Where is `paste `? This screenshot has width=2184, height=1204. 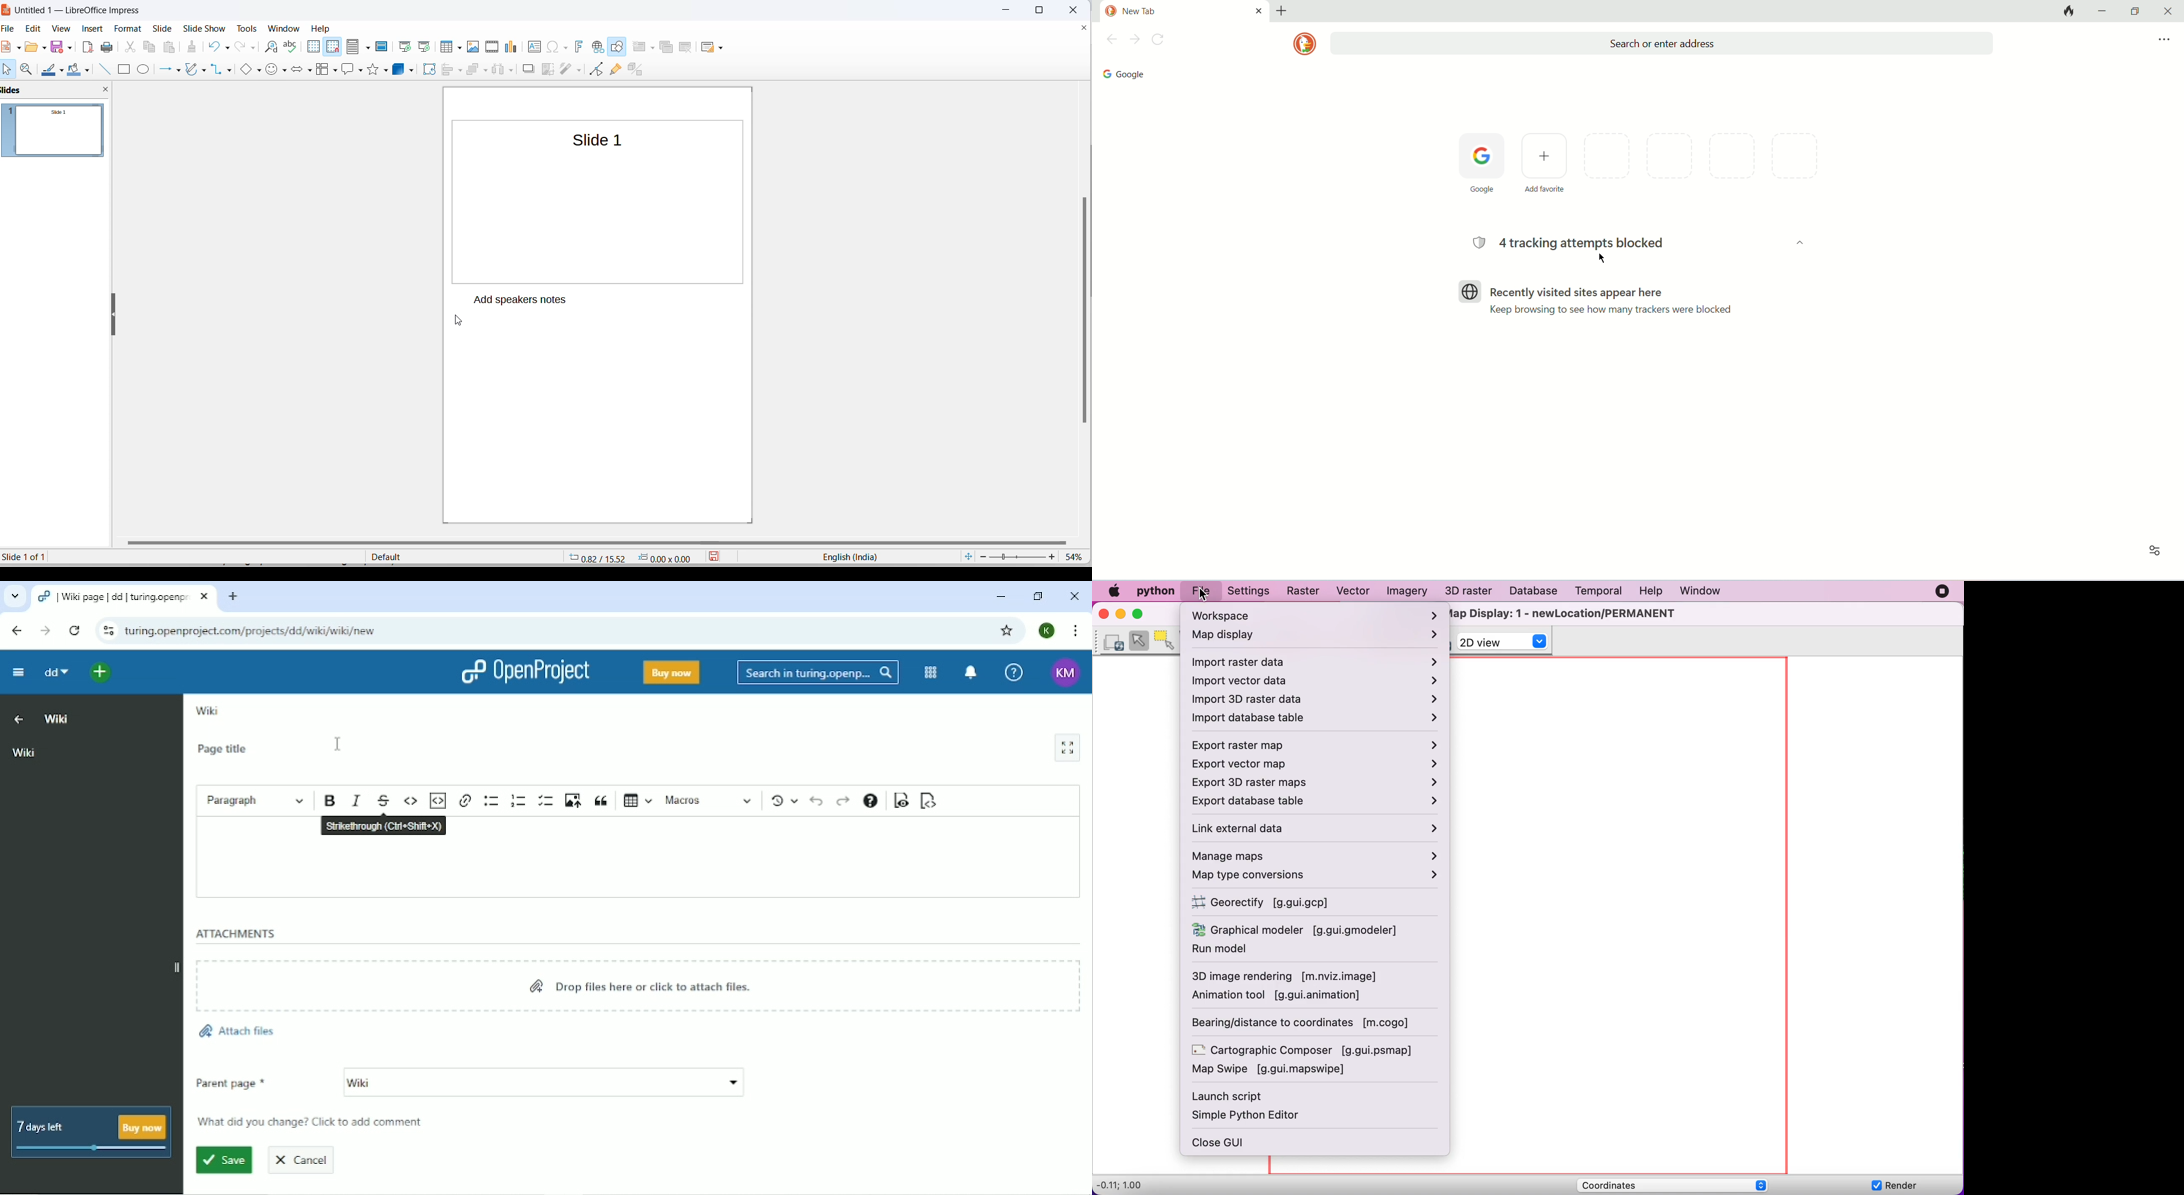 paste  is located at coordinates (172, 47).